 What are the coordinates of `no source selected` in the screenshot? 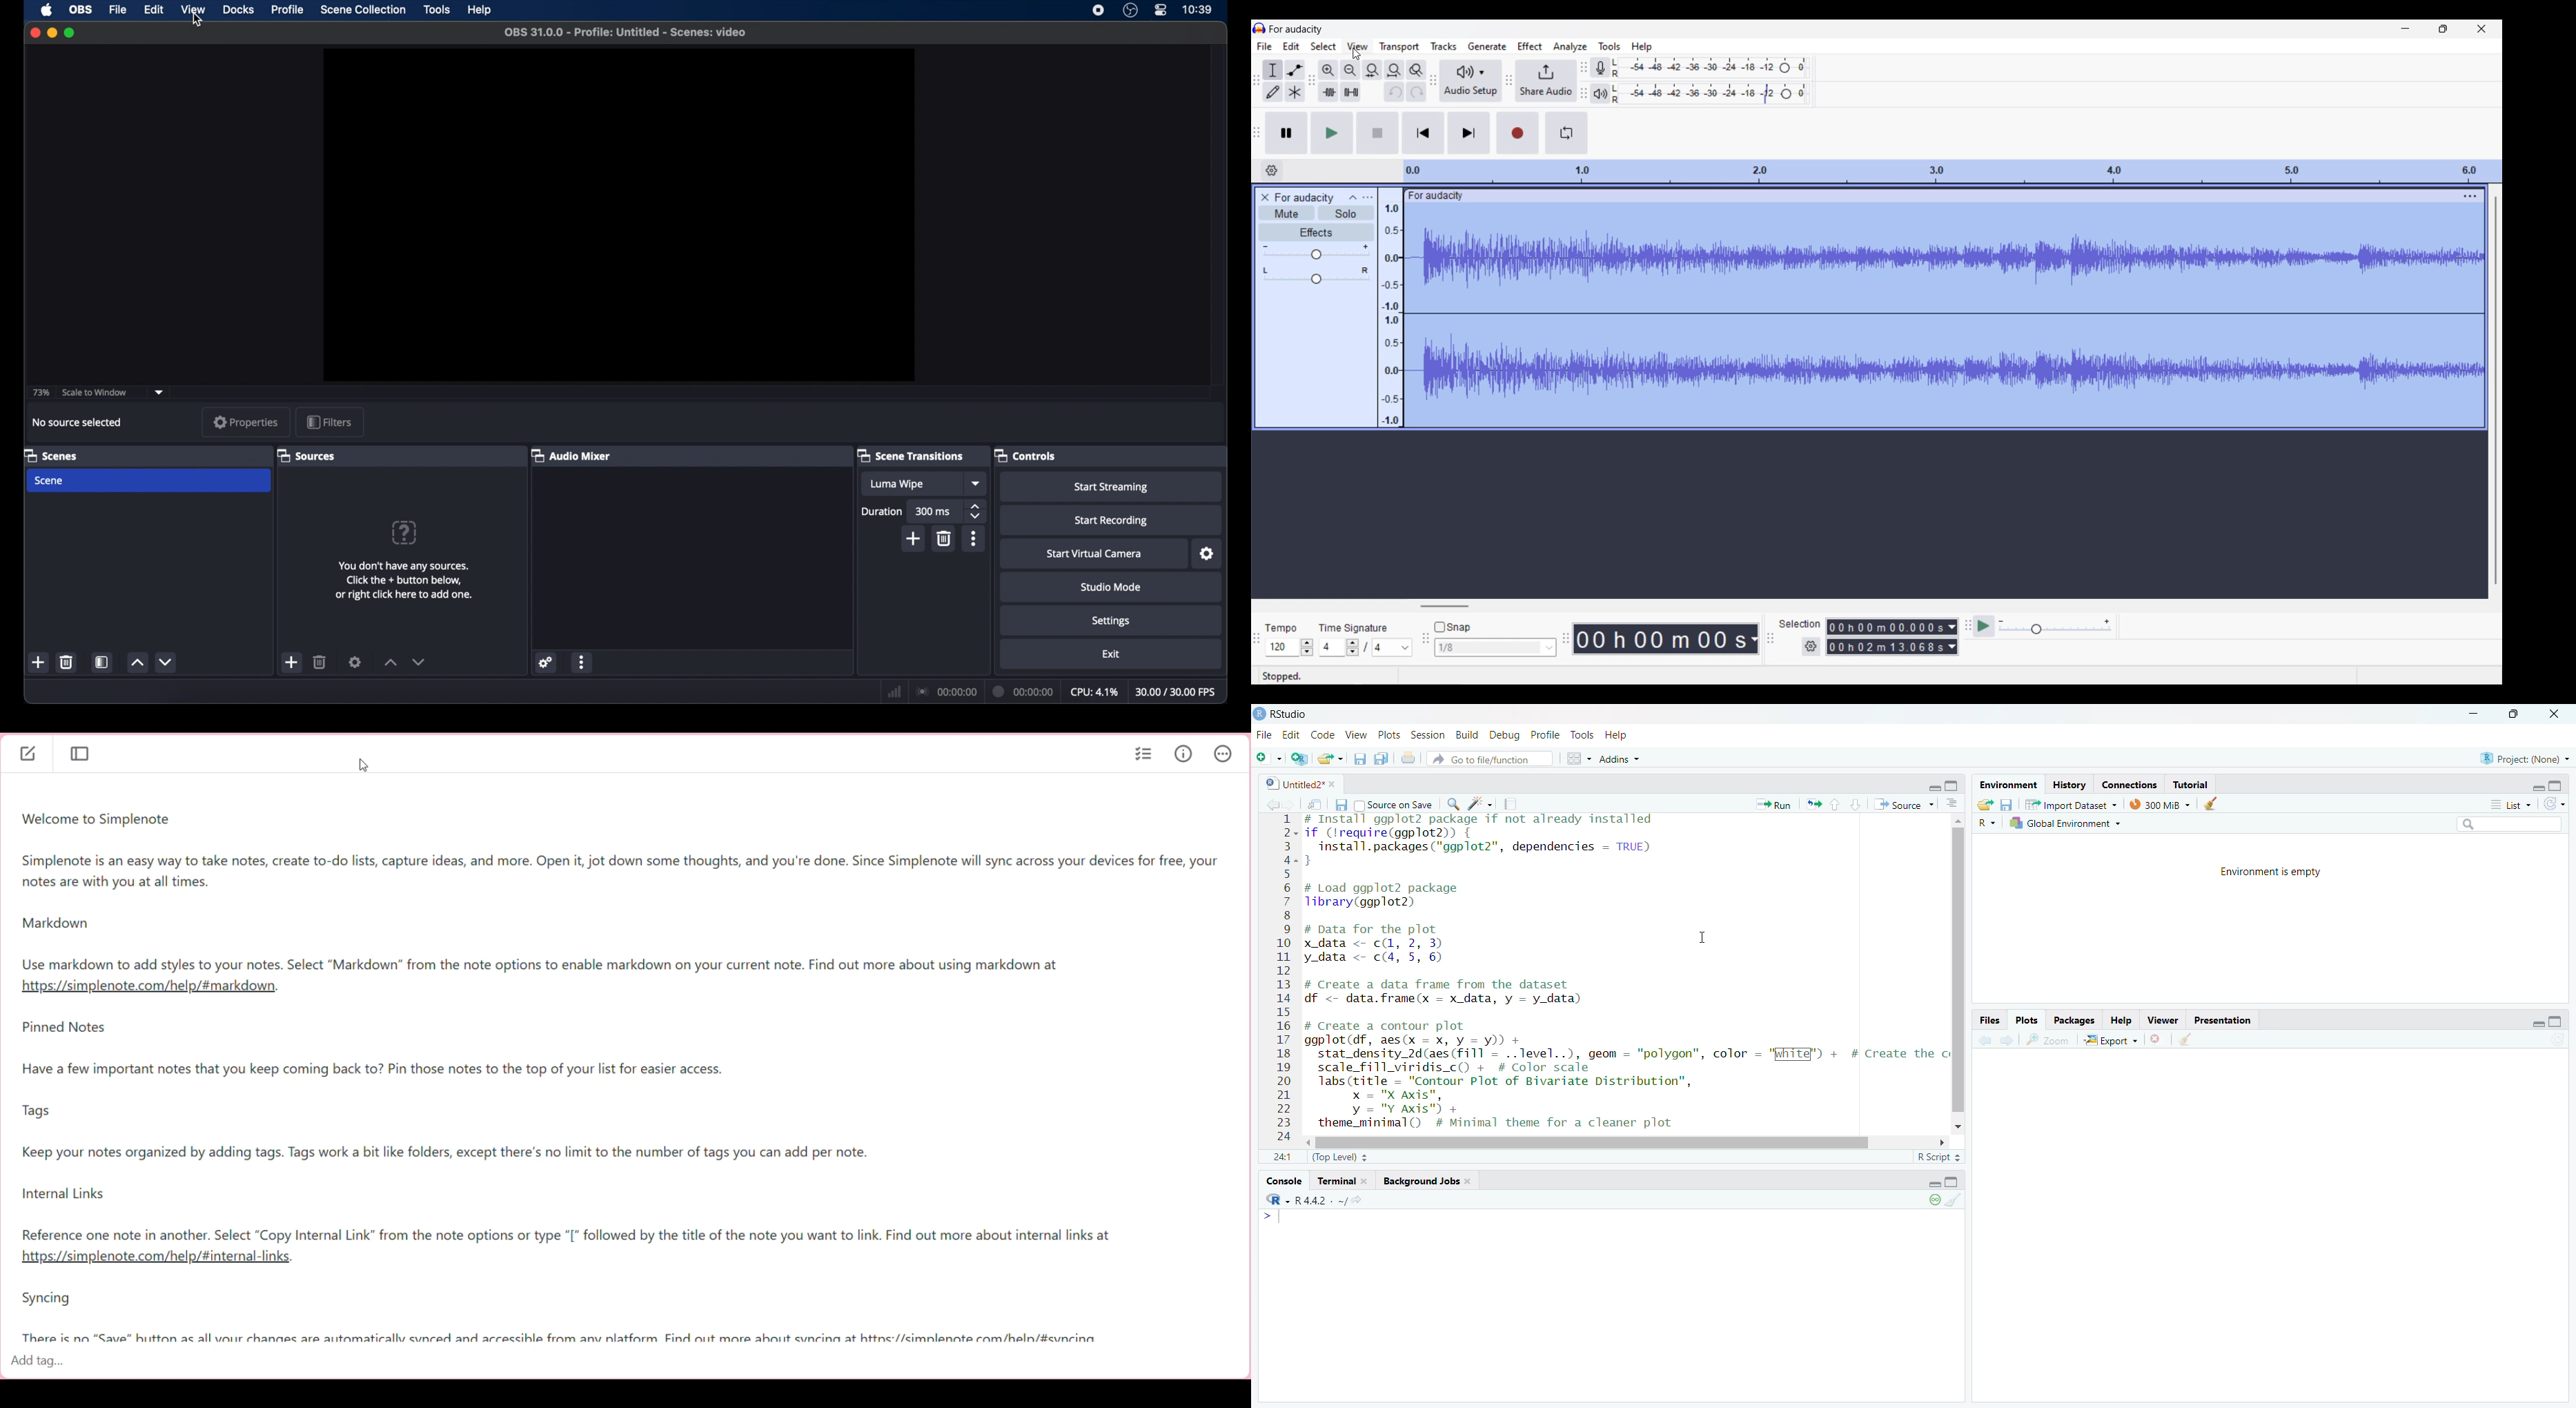 It's located at (77, 422).